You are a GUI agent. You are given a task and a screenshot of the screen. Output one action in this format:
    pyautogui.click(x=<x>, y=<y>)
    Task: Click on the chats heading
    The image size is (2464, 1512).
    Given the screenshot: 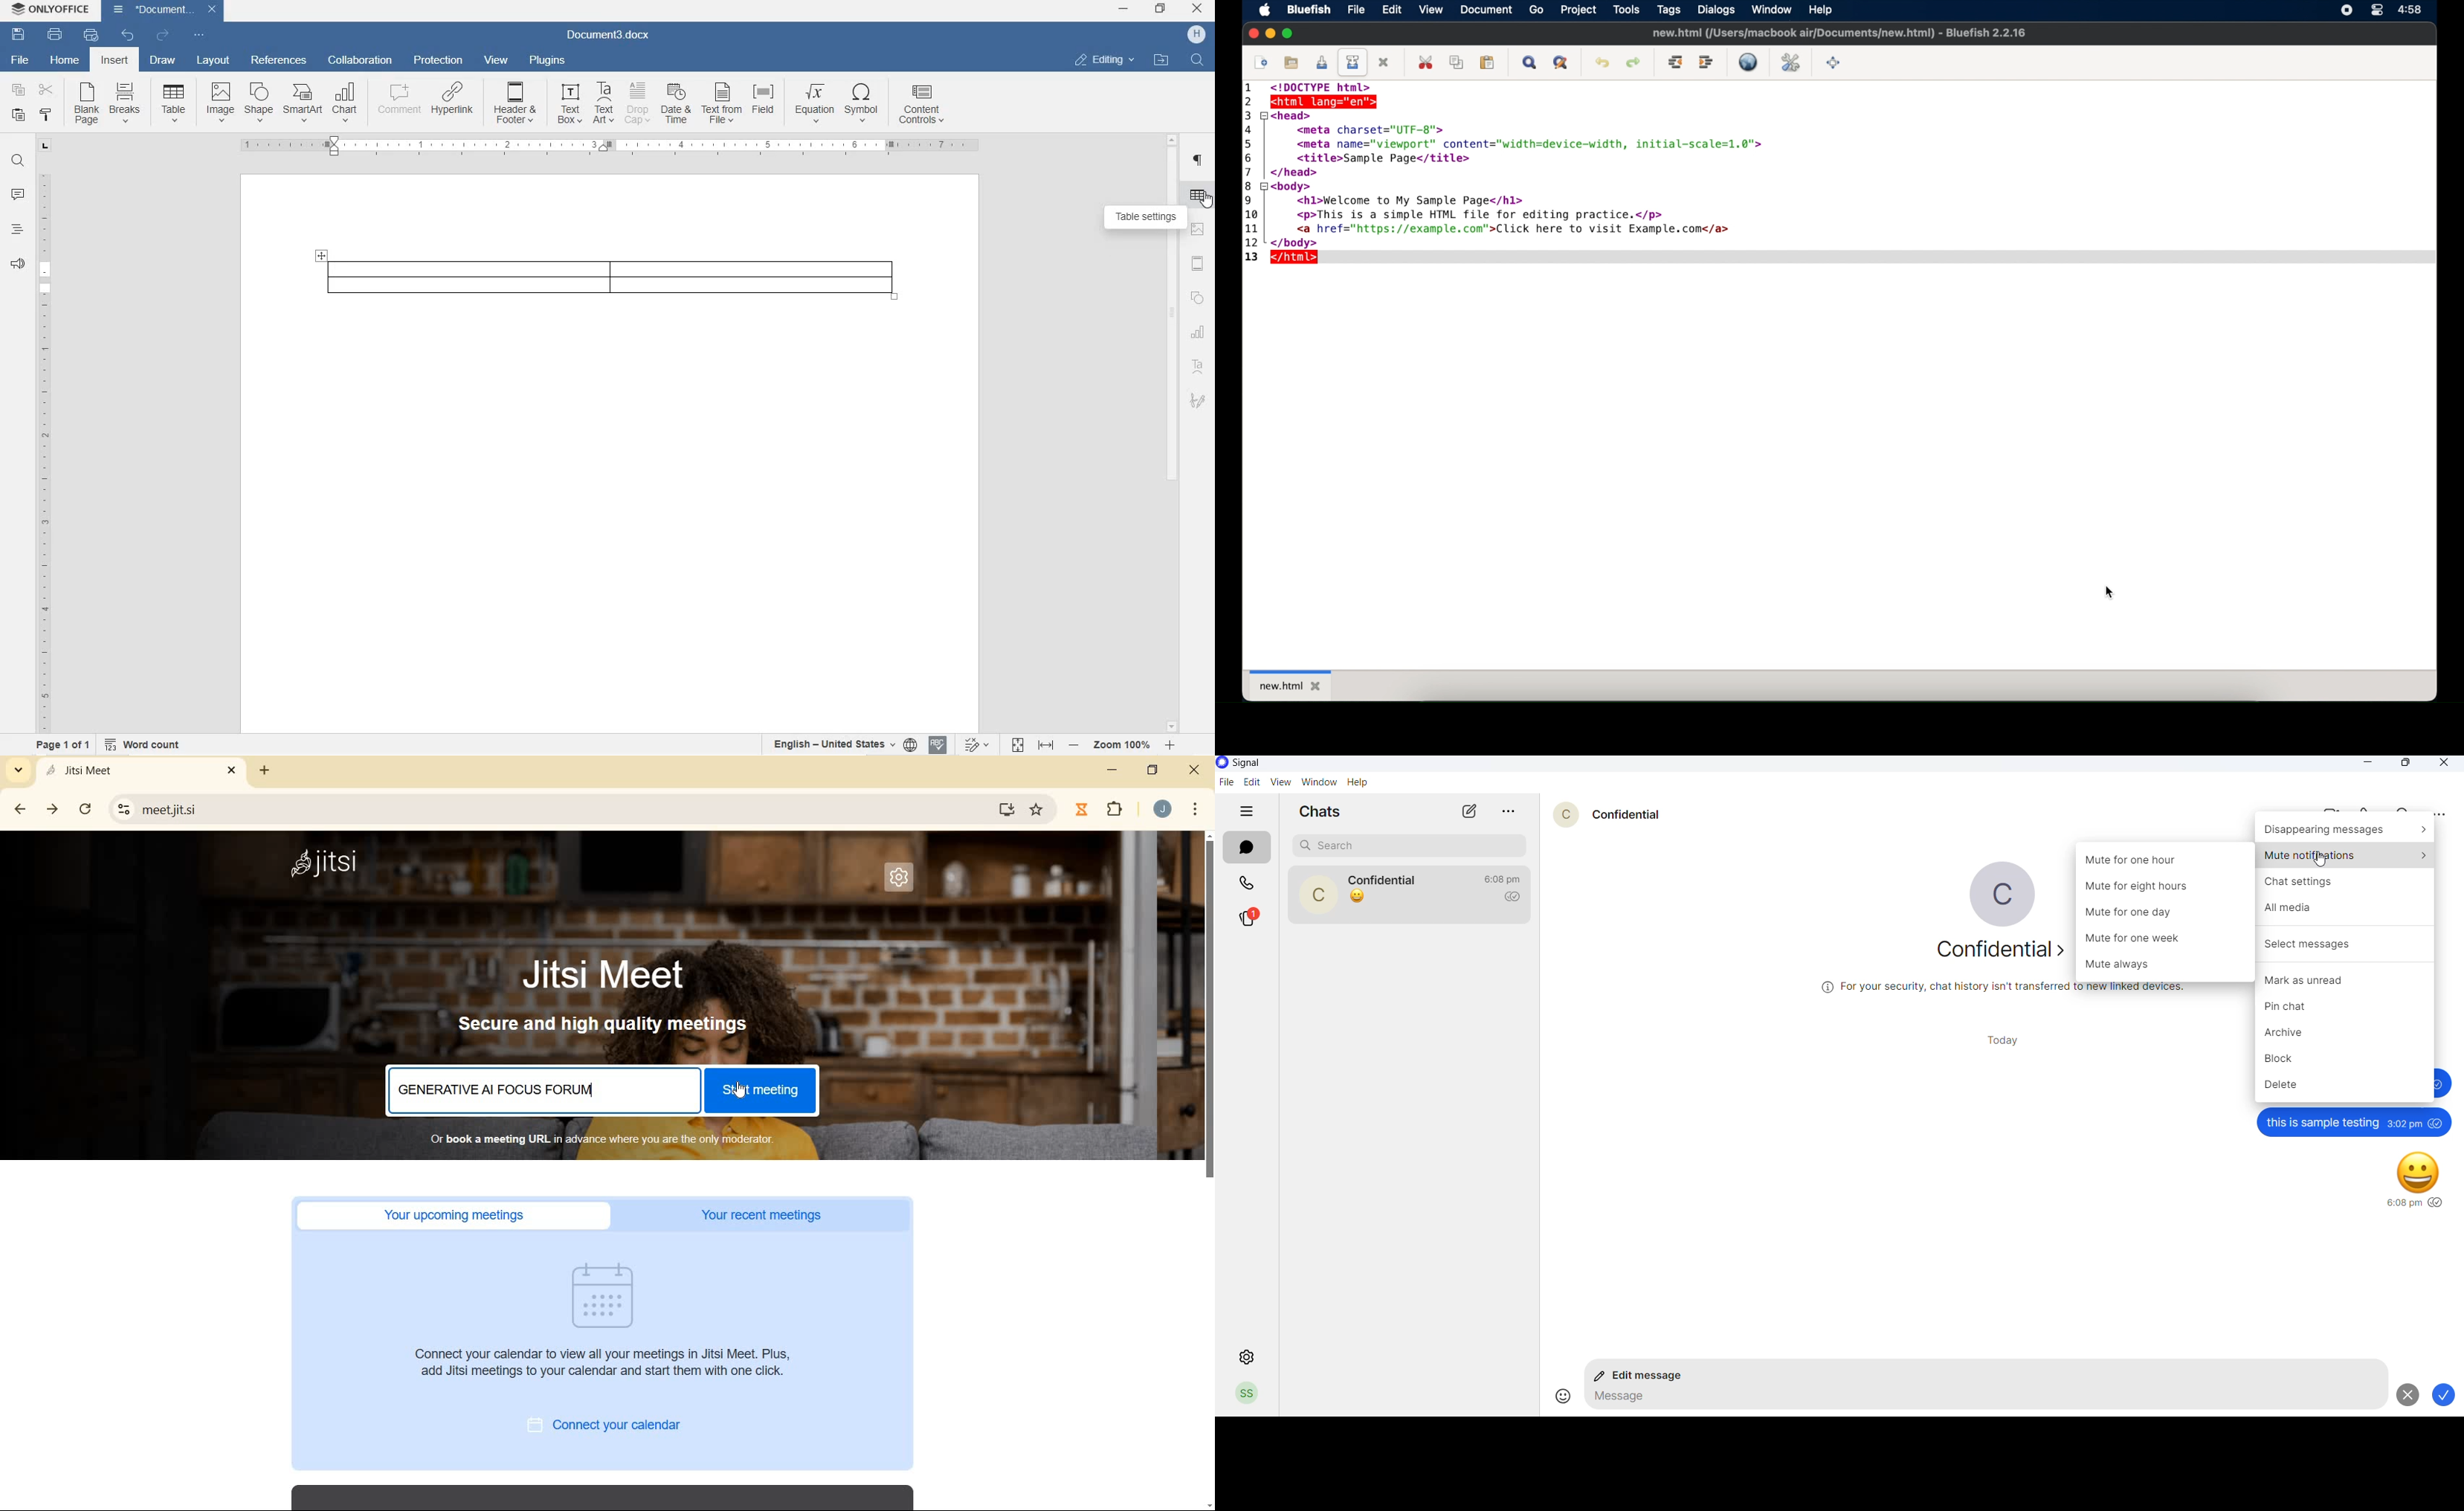 What is the action you would take?
    pyautogui.click(x=1324, y=814)
    